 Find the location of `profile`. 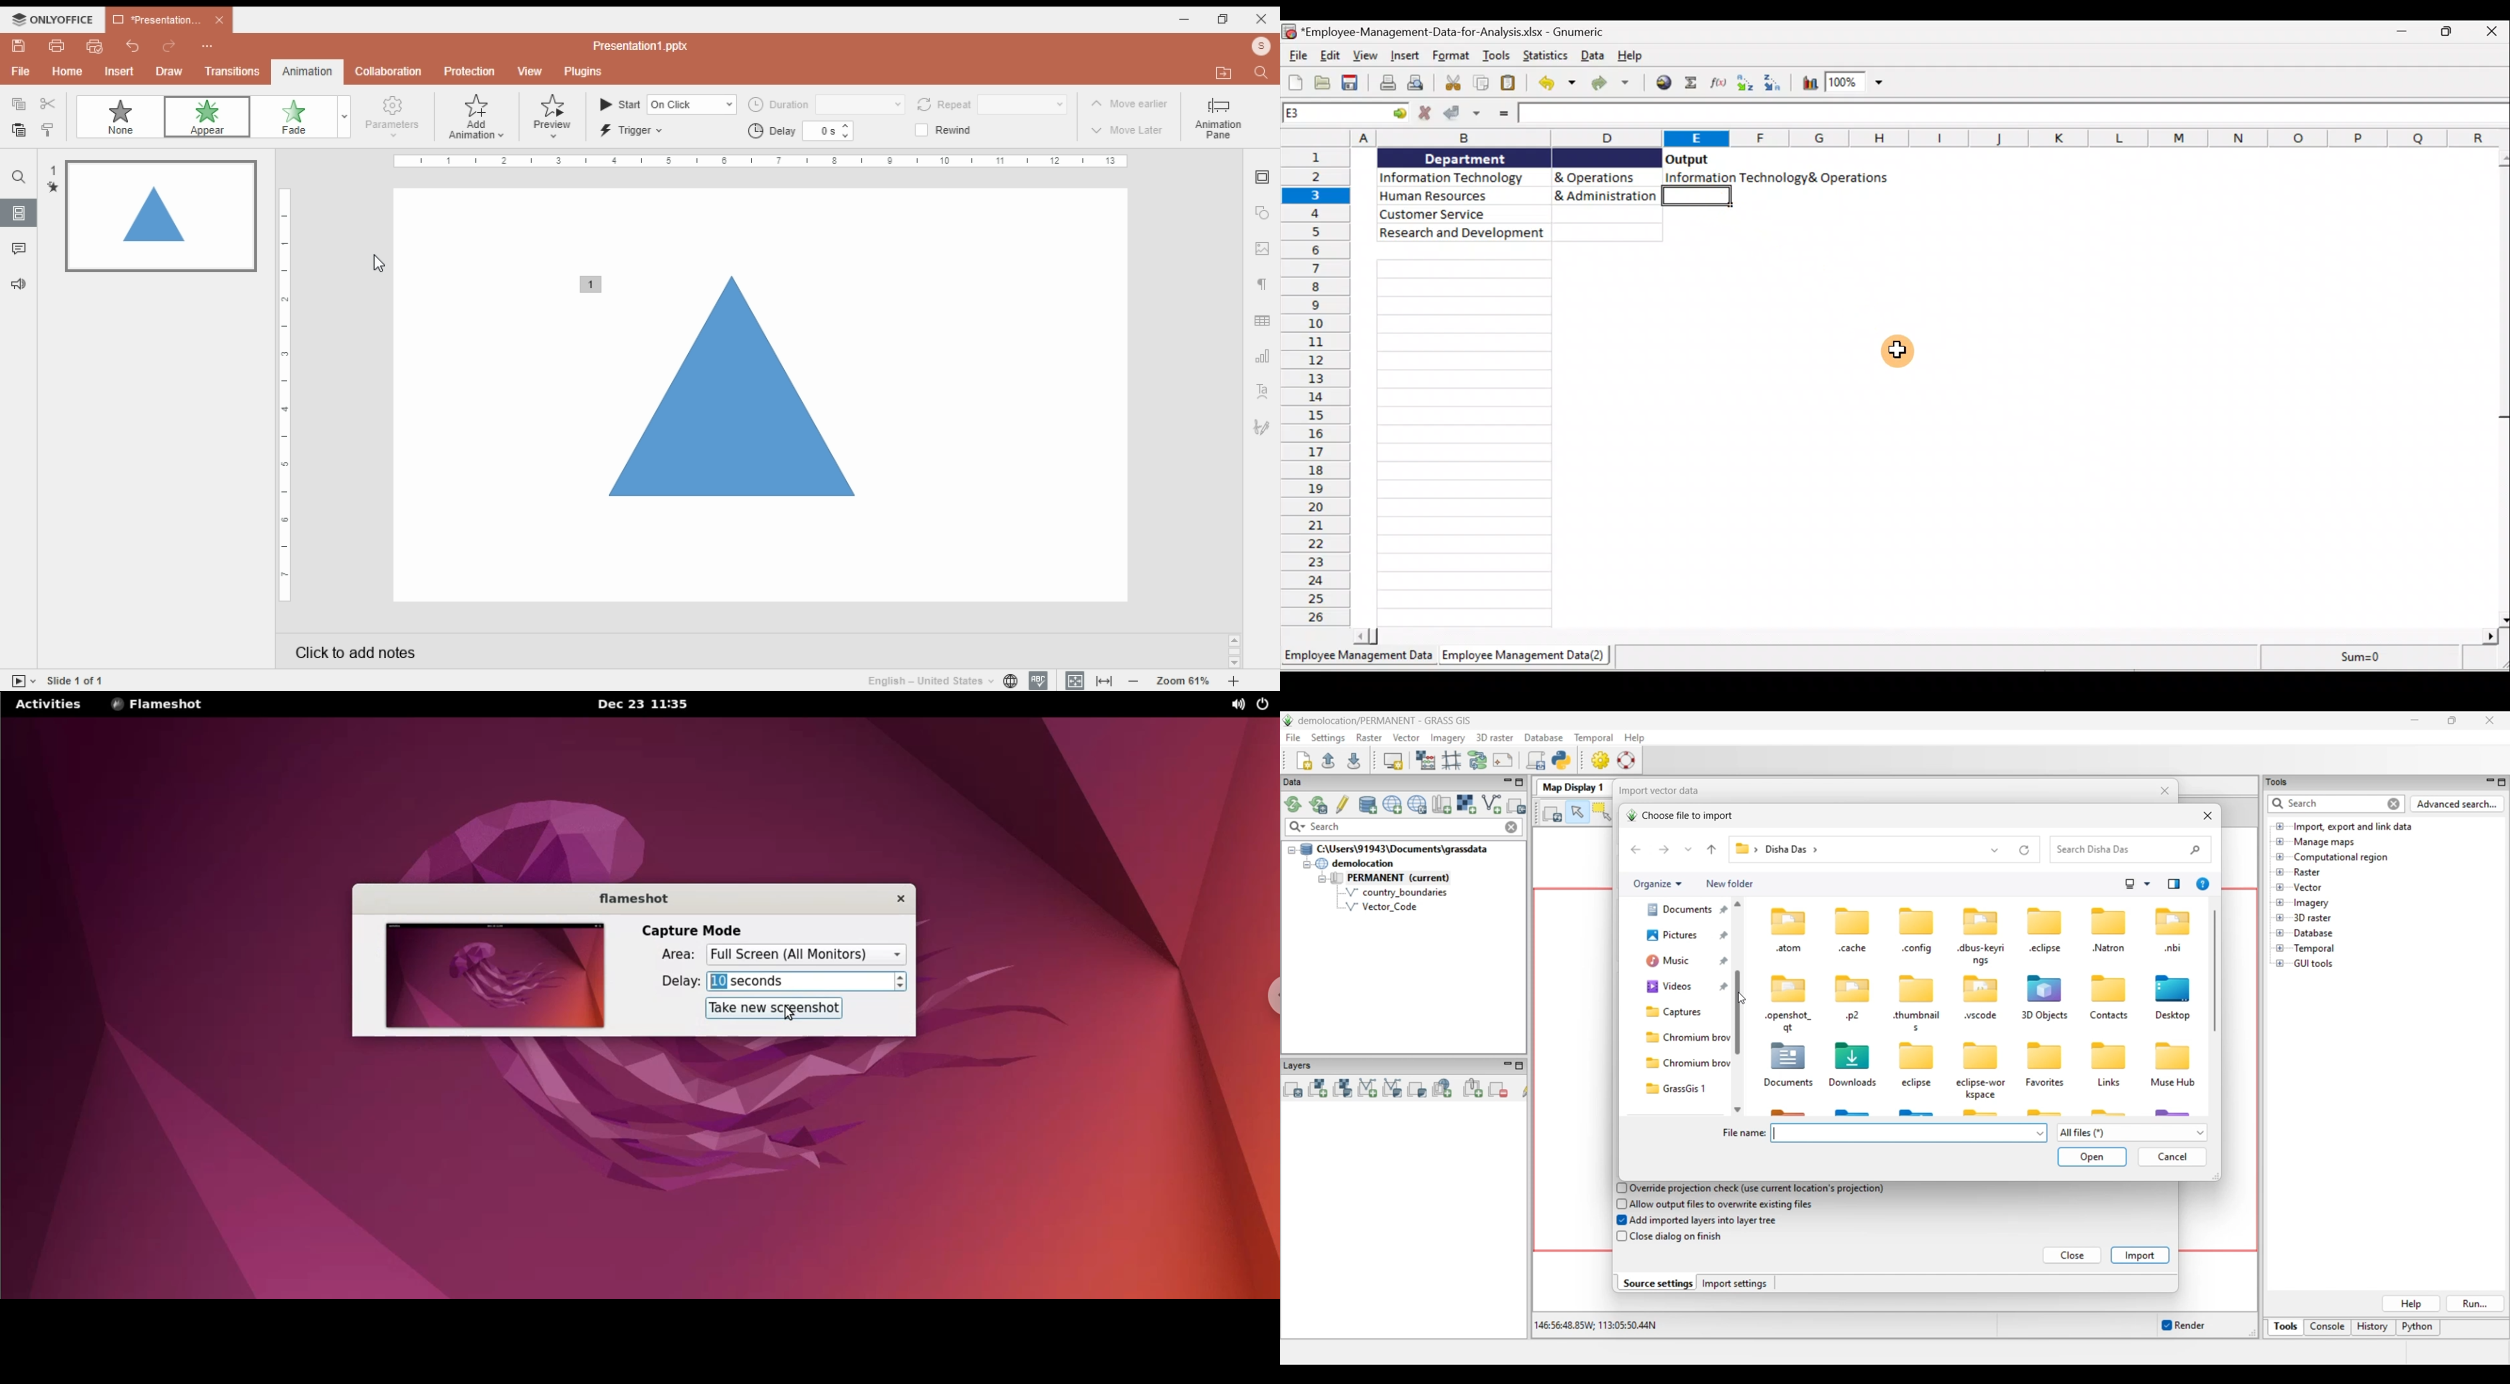

profile is located at coordinates (1262, 46).